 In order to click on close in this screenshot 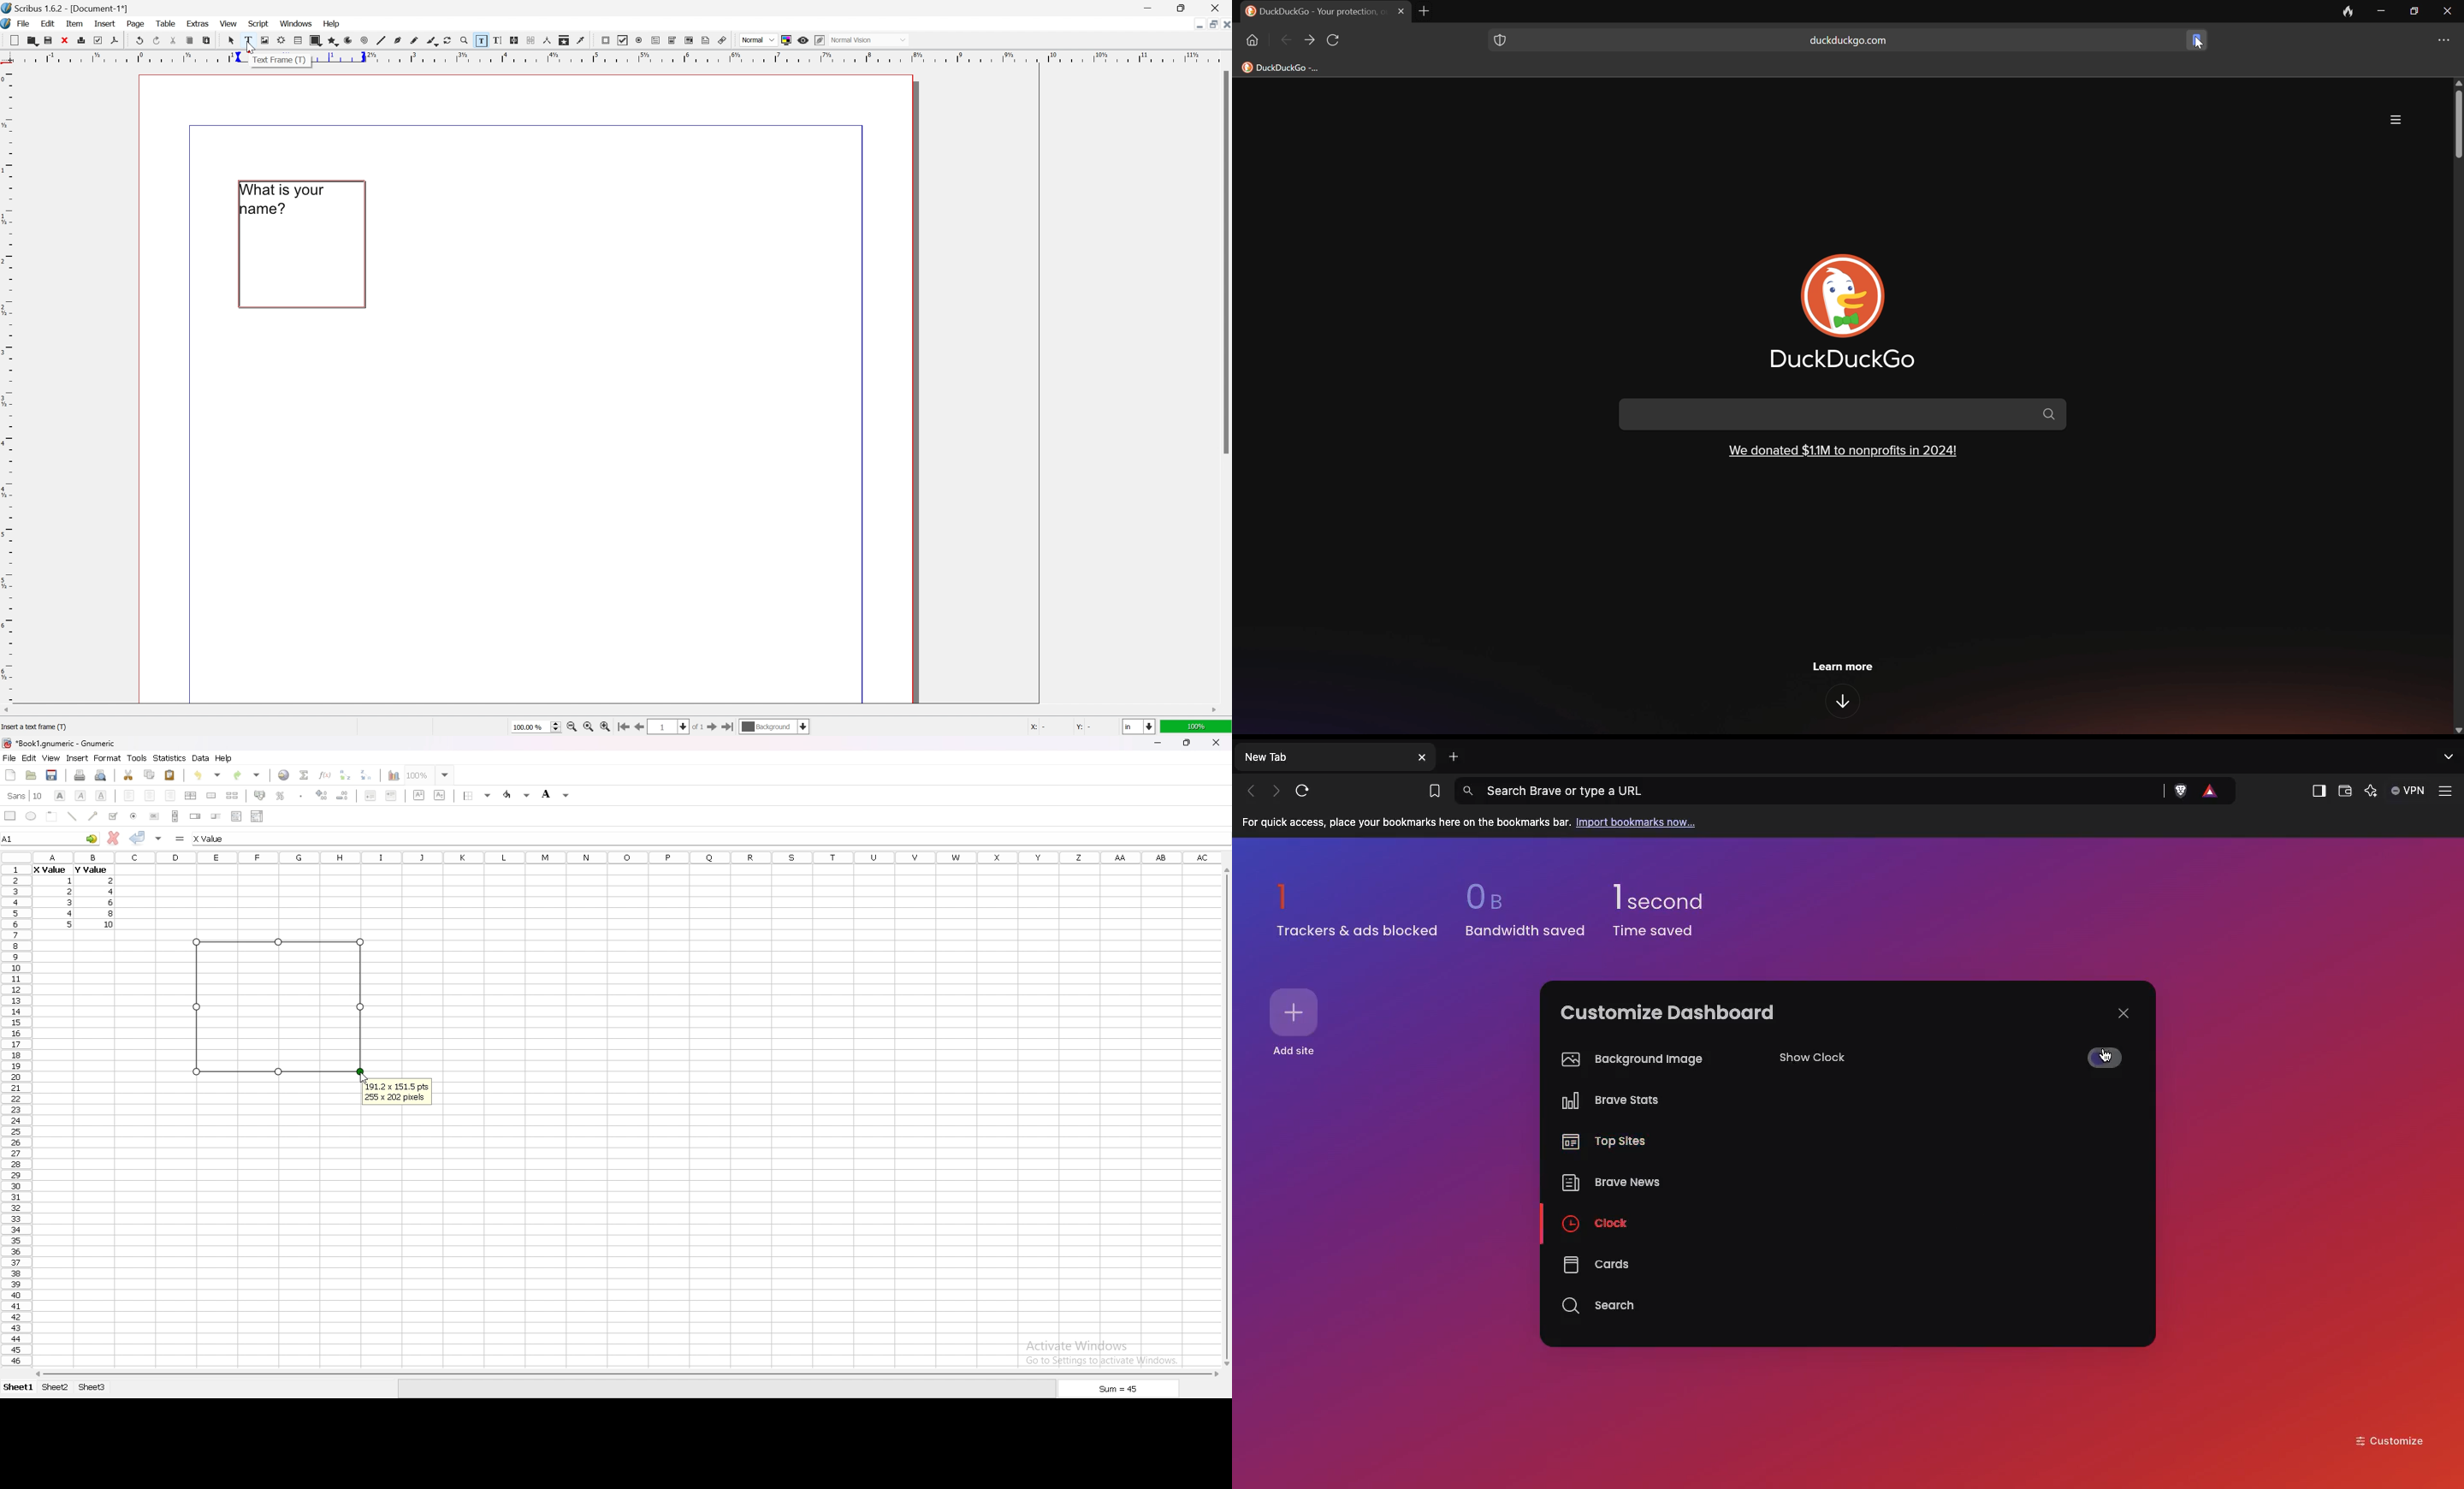, I will do `click(1218, 7)`.